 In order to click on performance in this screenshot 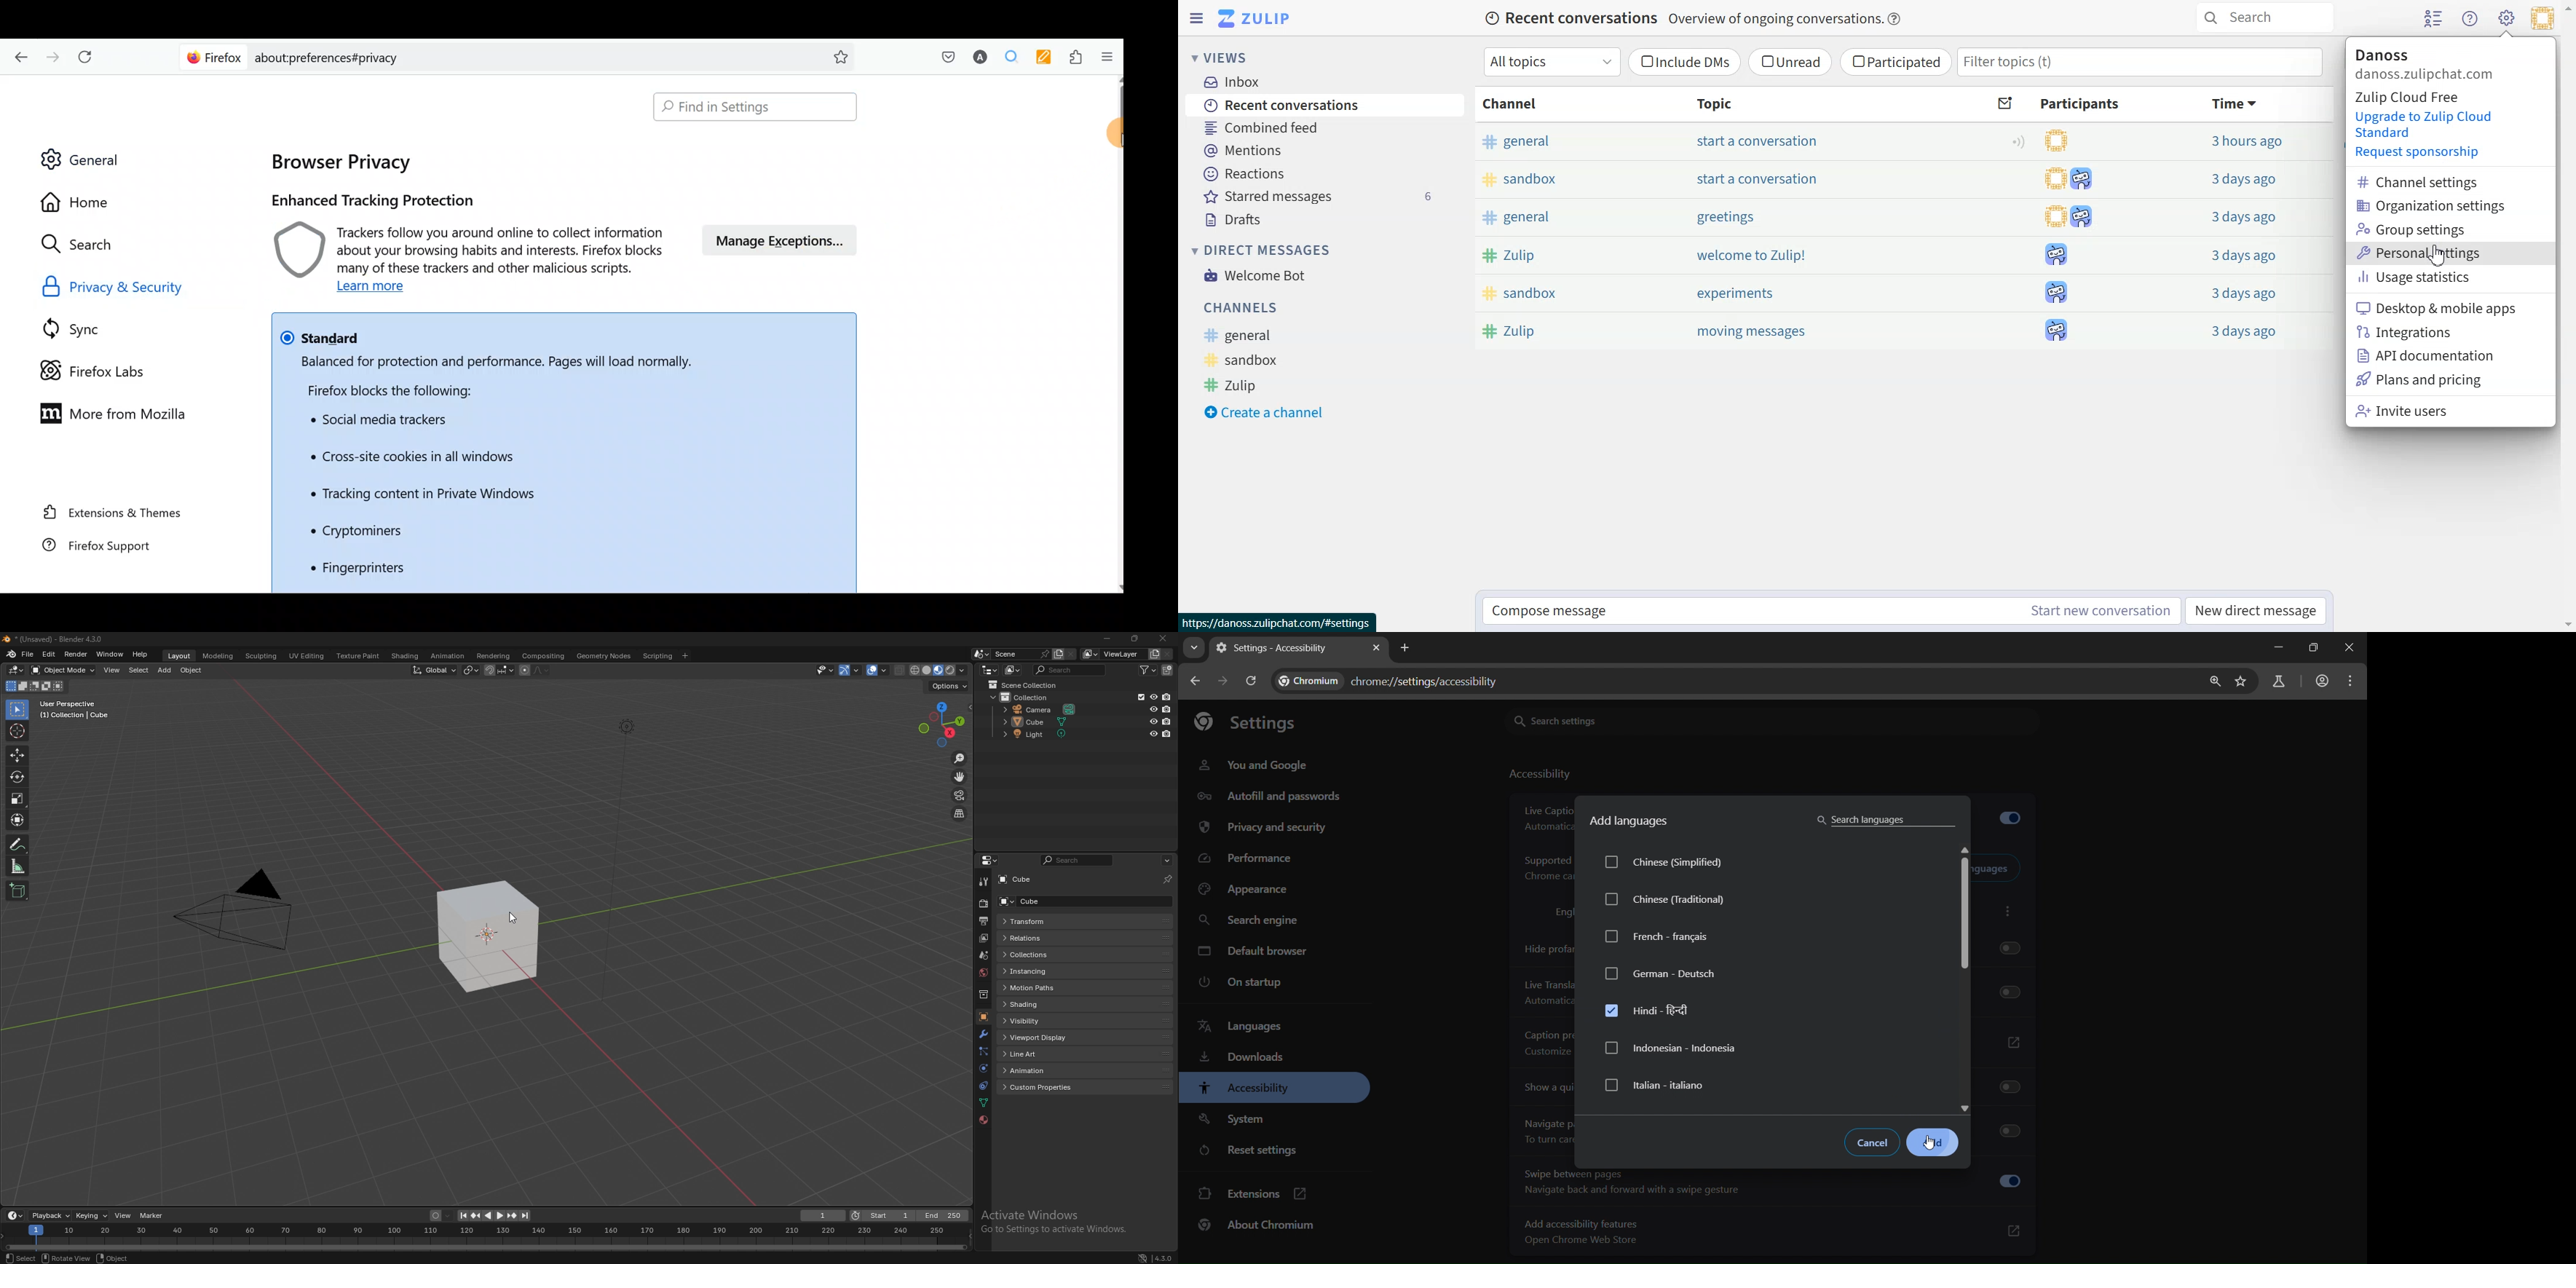, I will do `click(1249, 856)`.